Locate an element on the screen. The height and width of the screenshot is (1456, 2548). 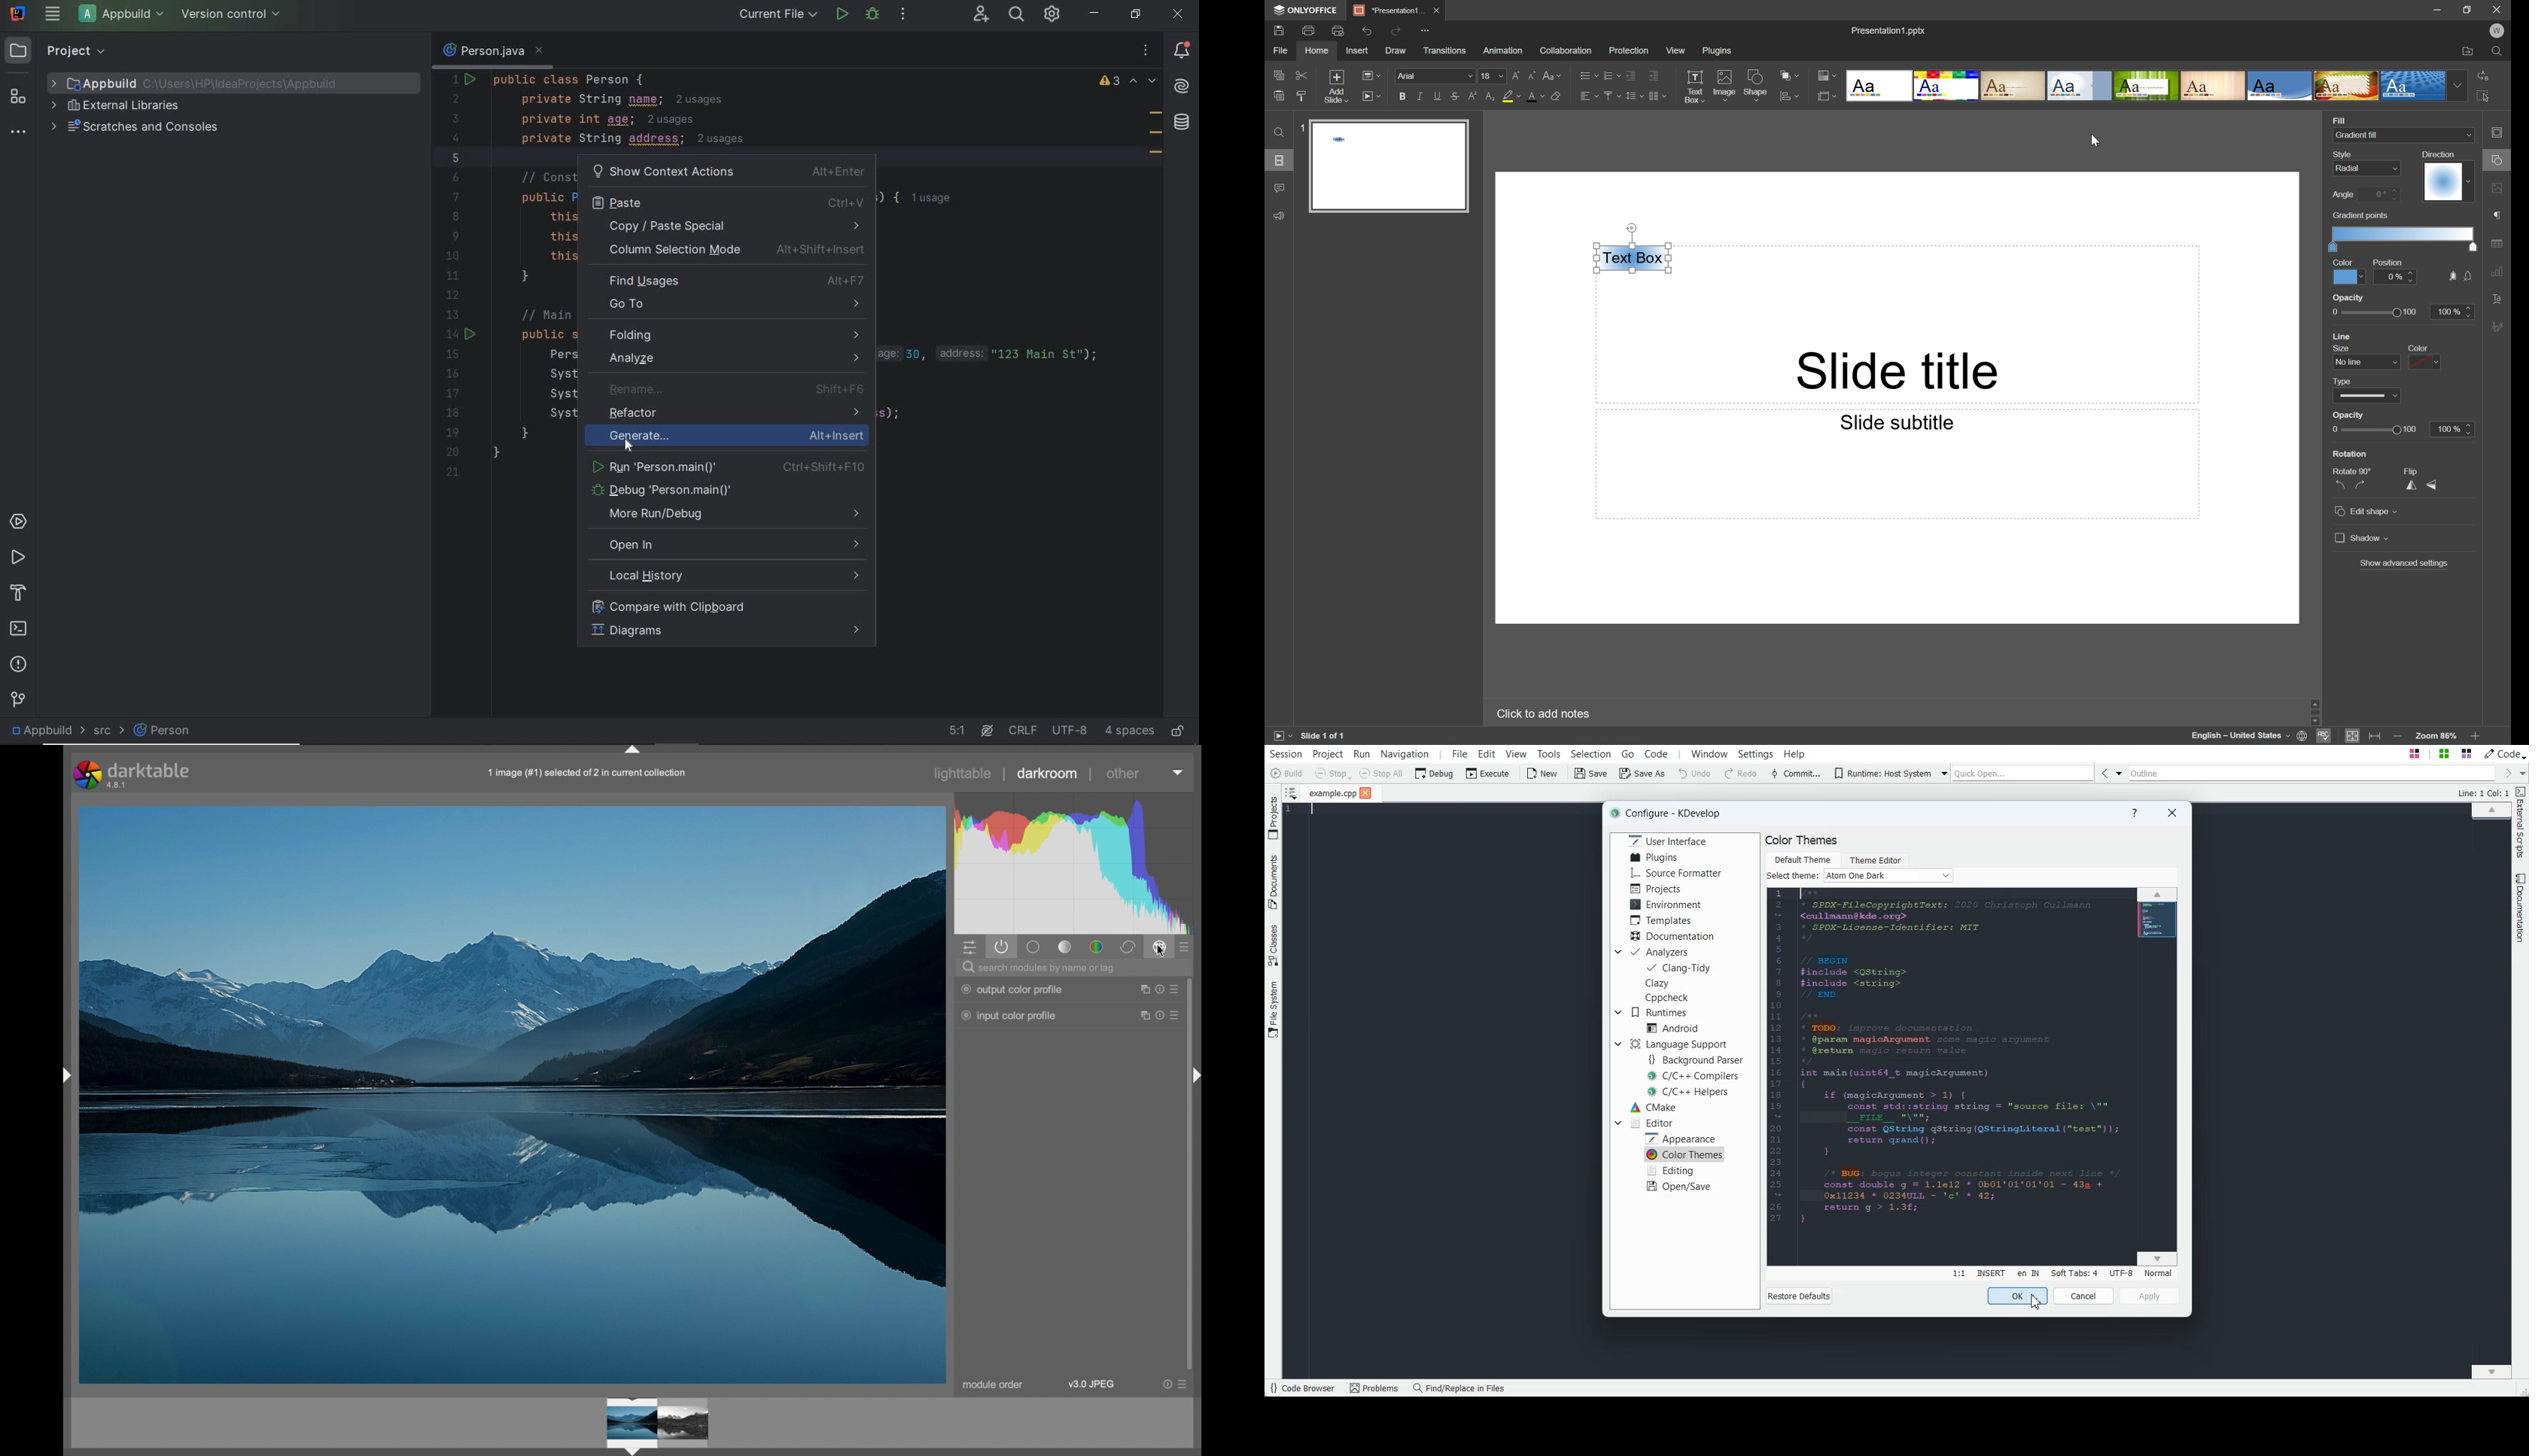
build is located at coordinates (19, 590).